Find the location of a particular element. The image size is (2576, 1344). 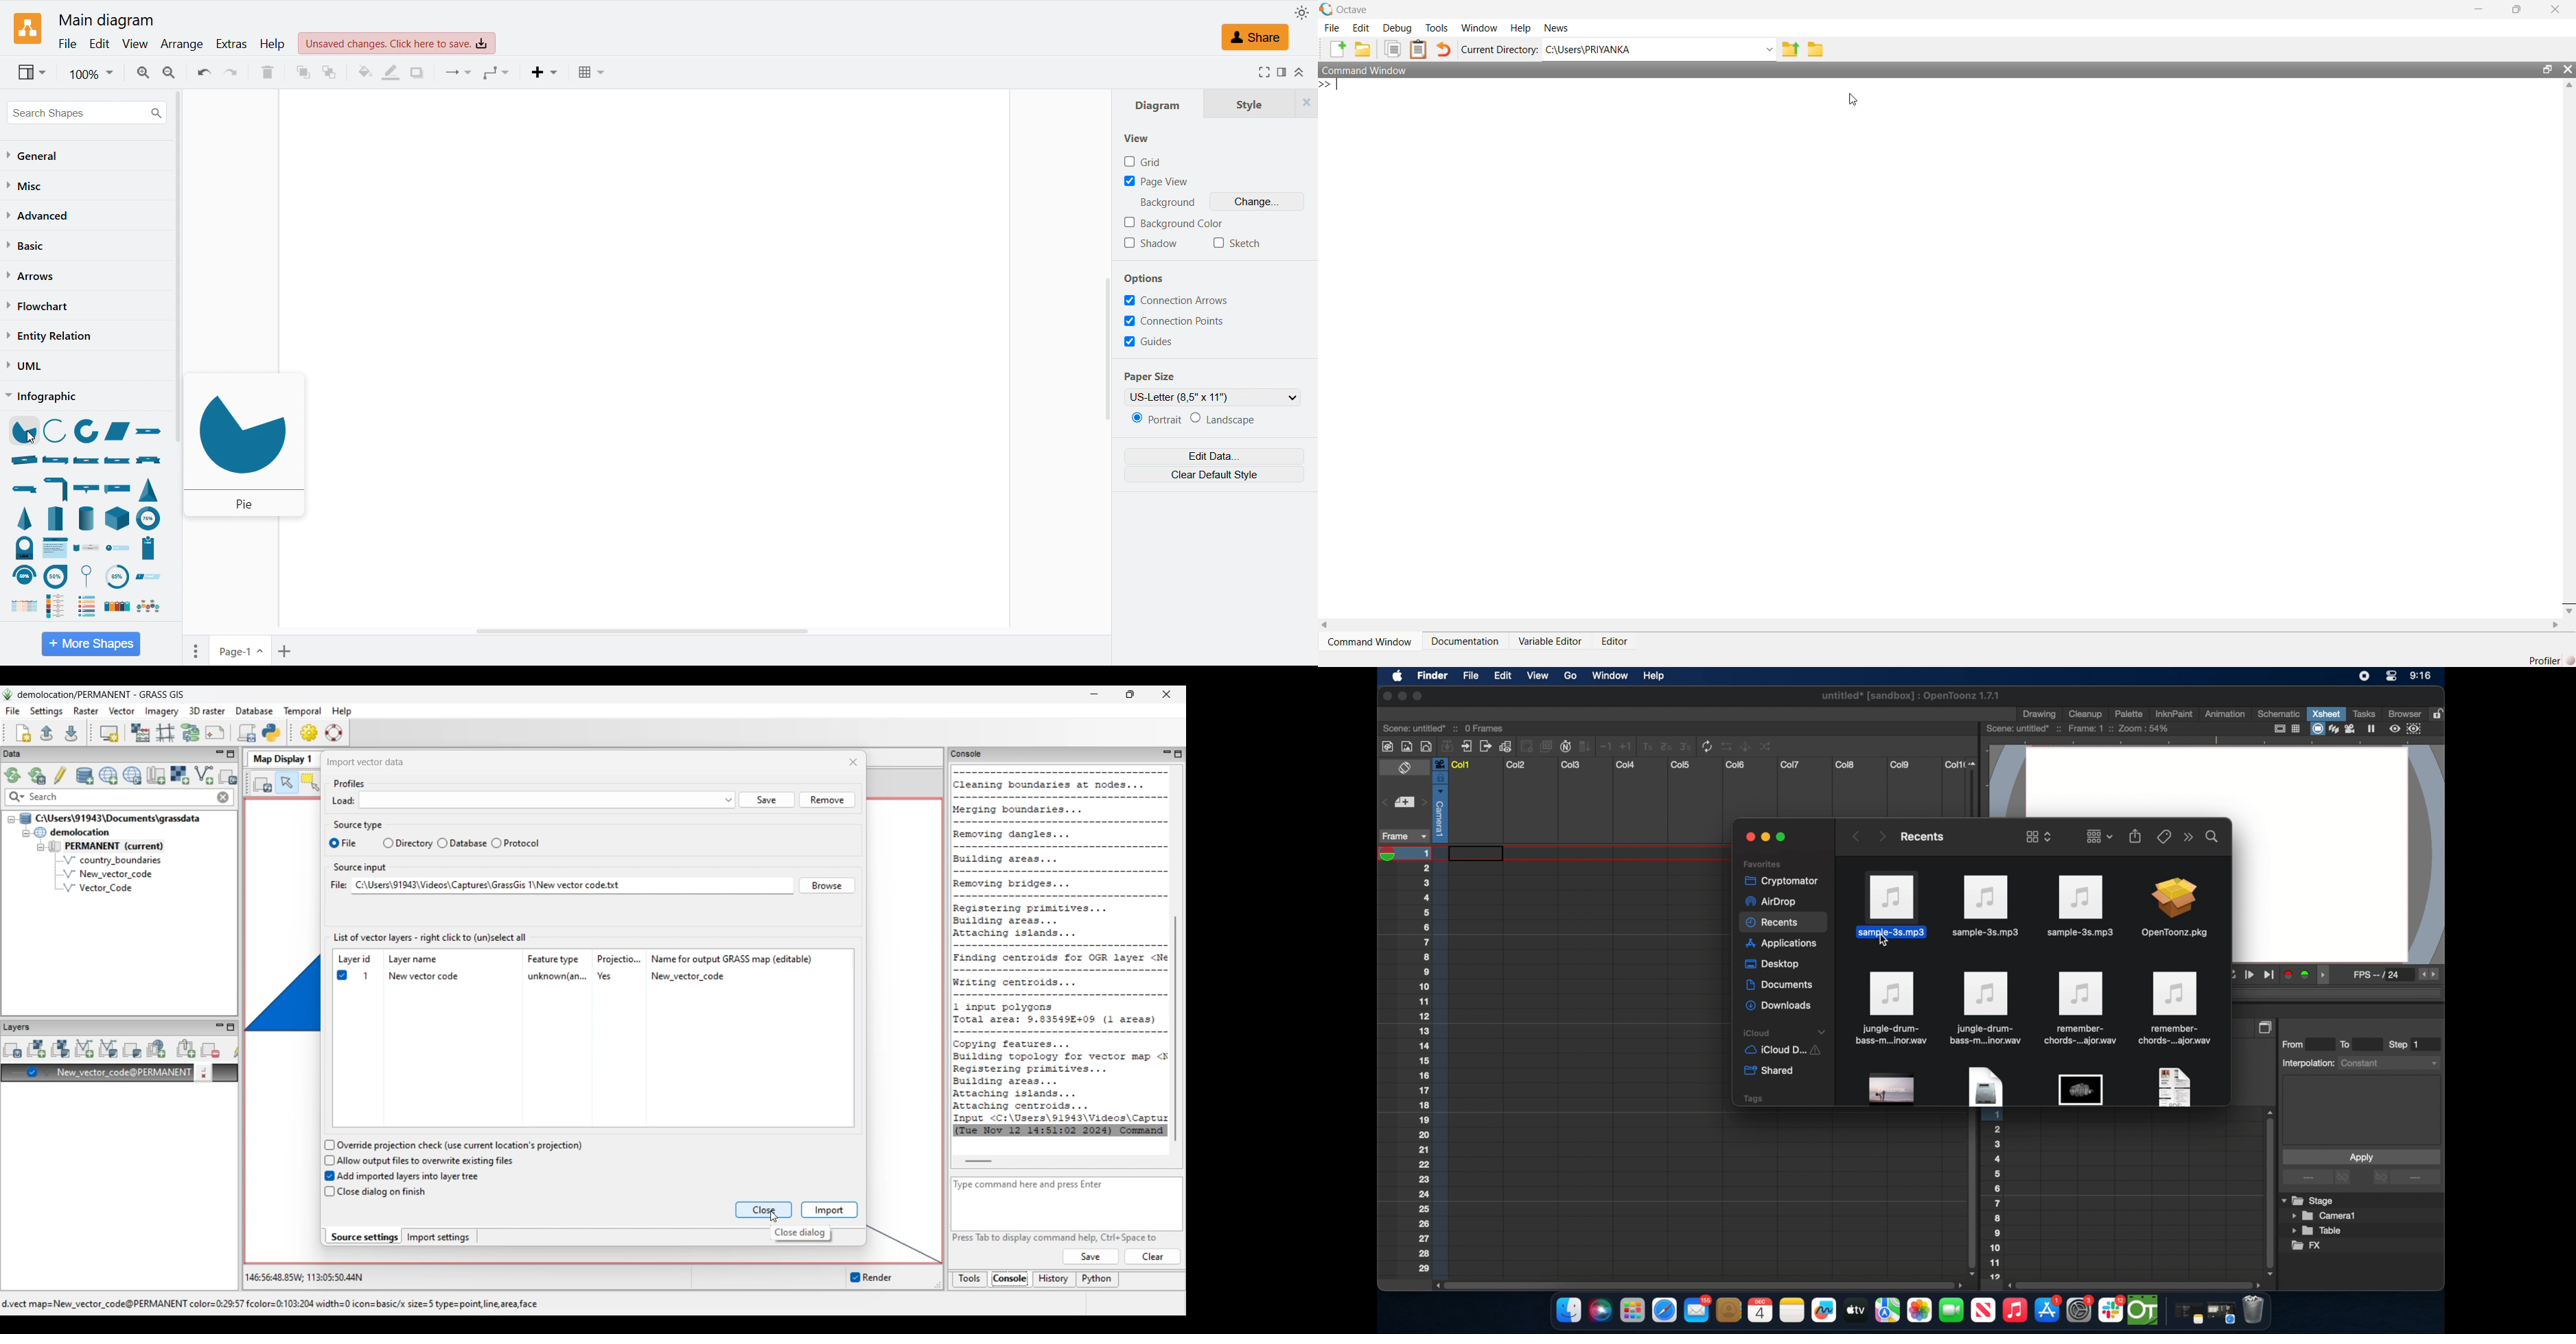

triangle is located at coordinates (148, 490).